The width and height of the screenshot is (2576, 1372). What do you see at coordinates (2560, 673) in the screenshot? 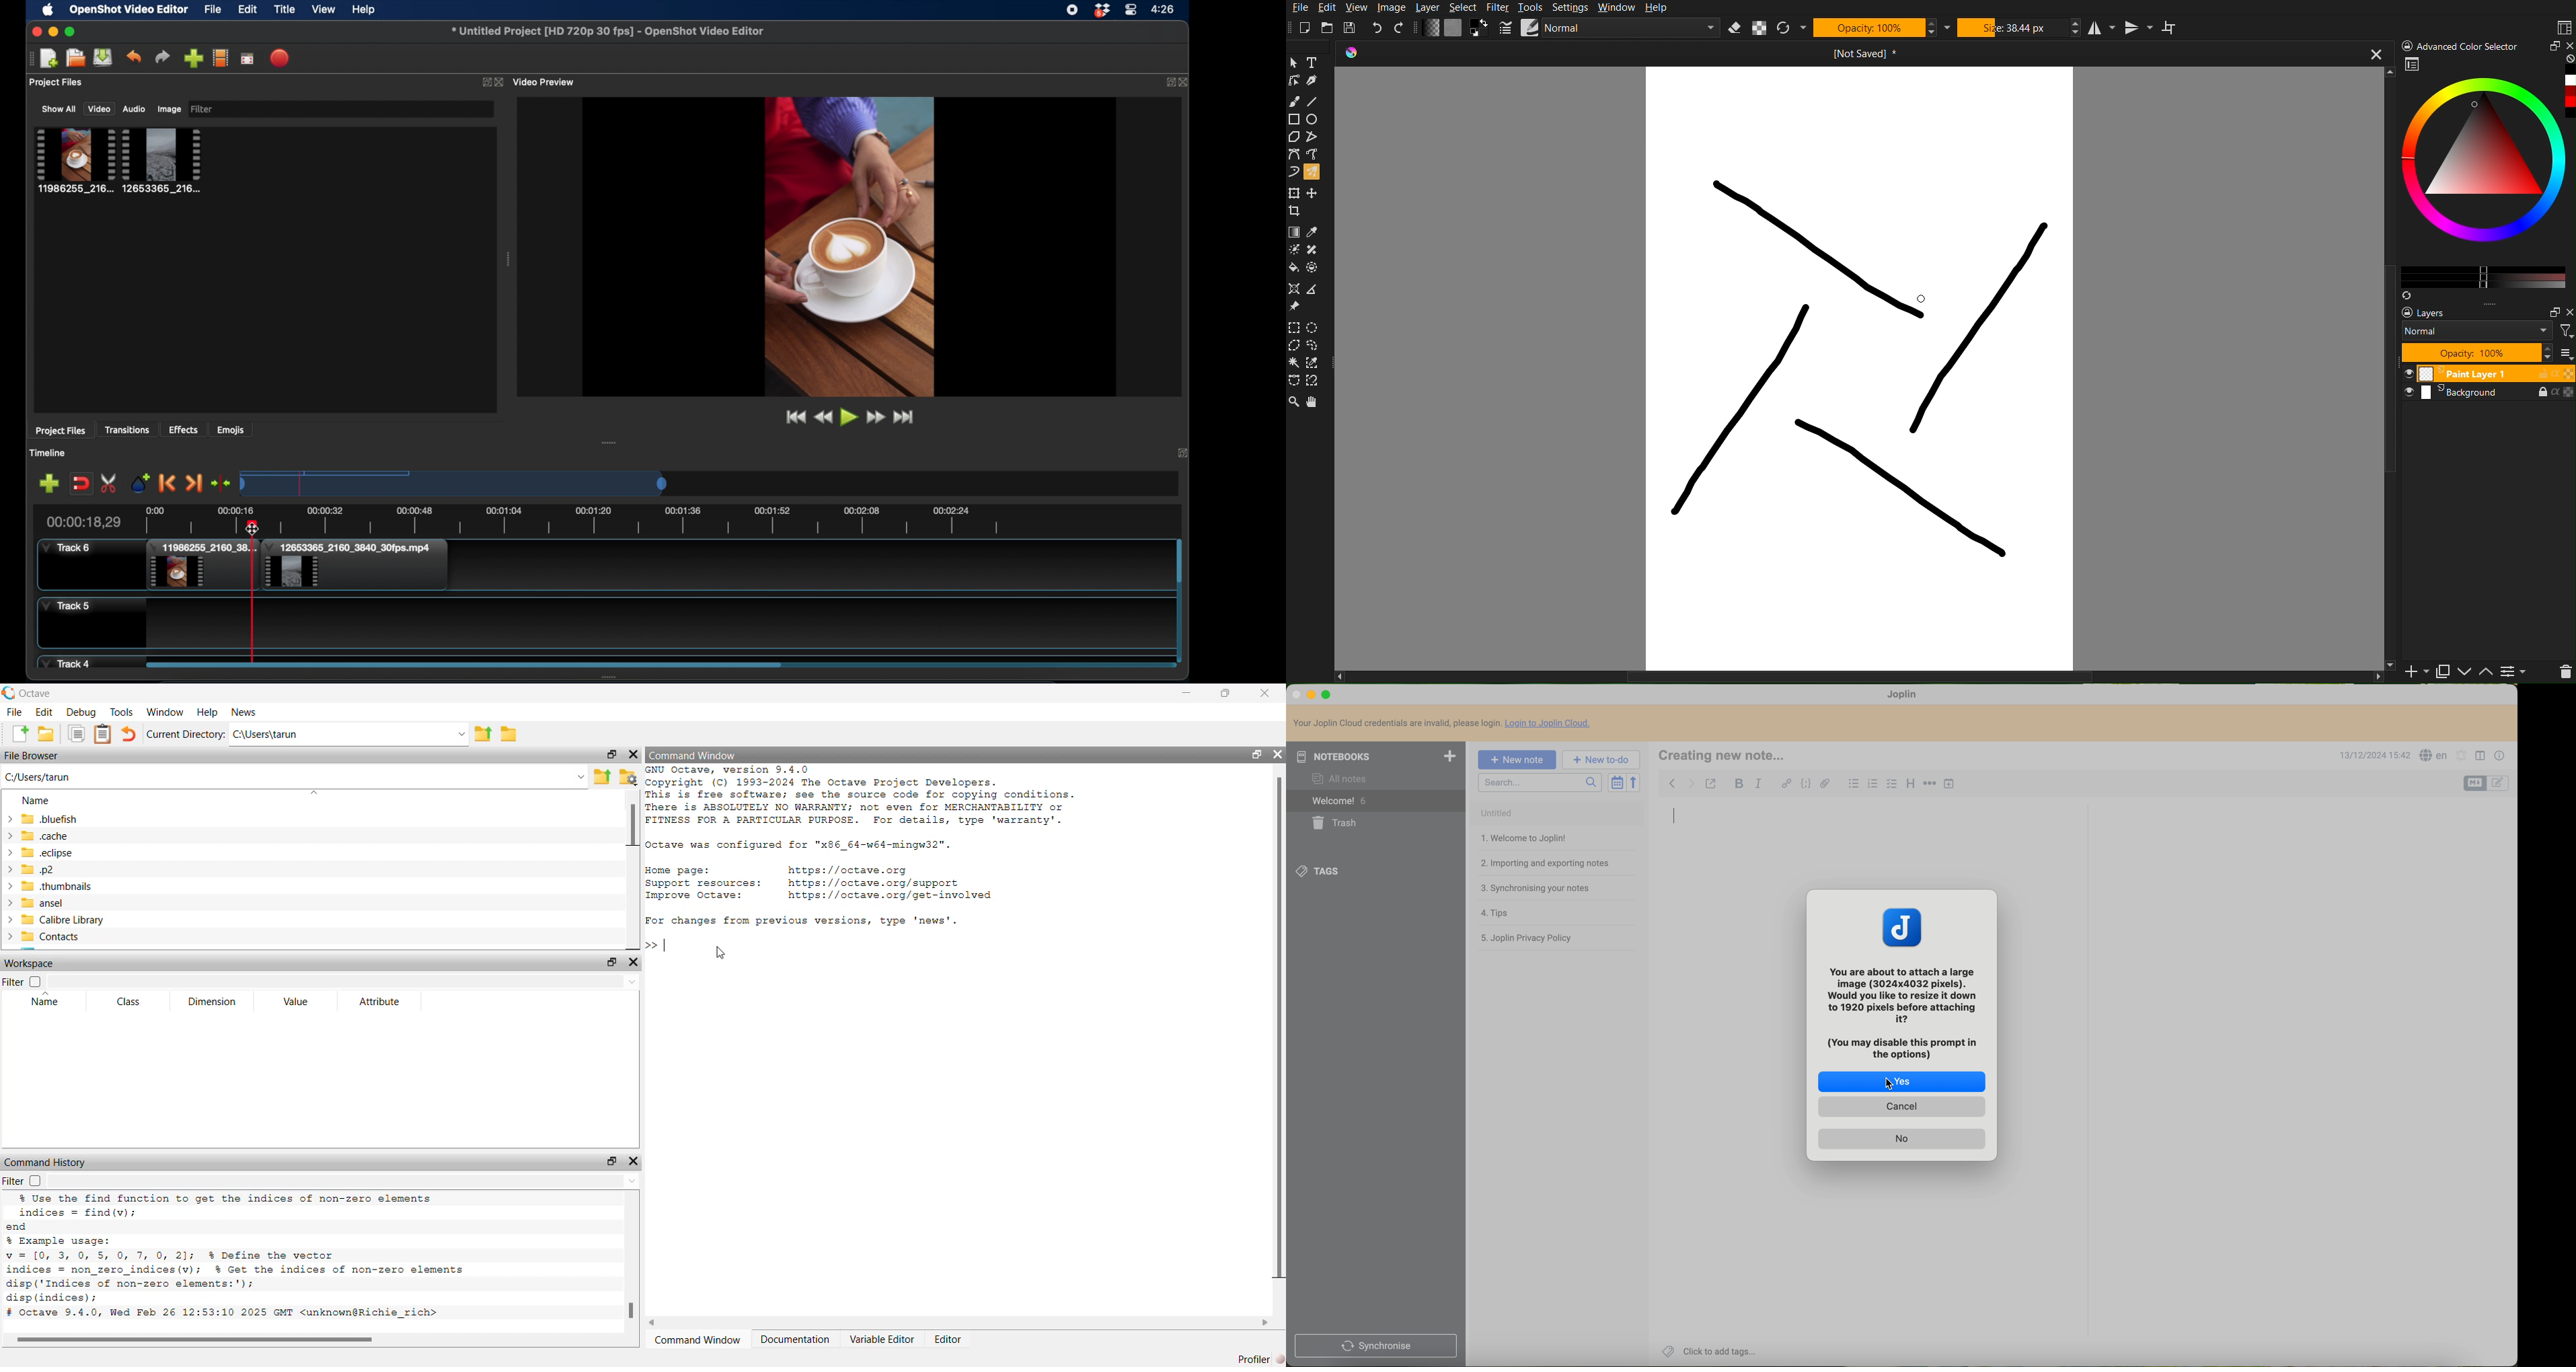
I see `del` at bounding box center [2560, 673].